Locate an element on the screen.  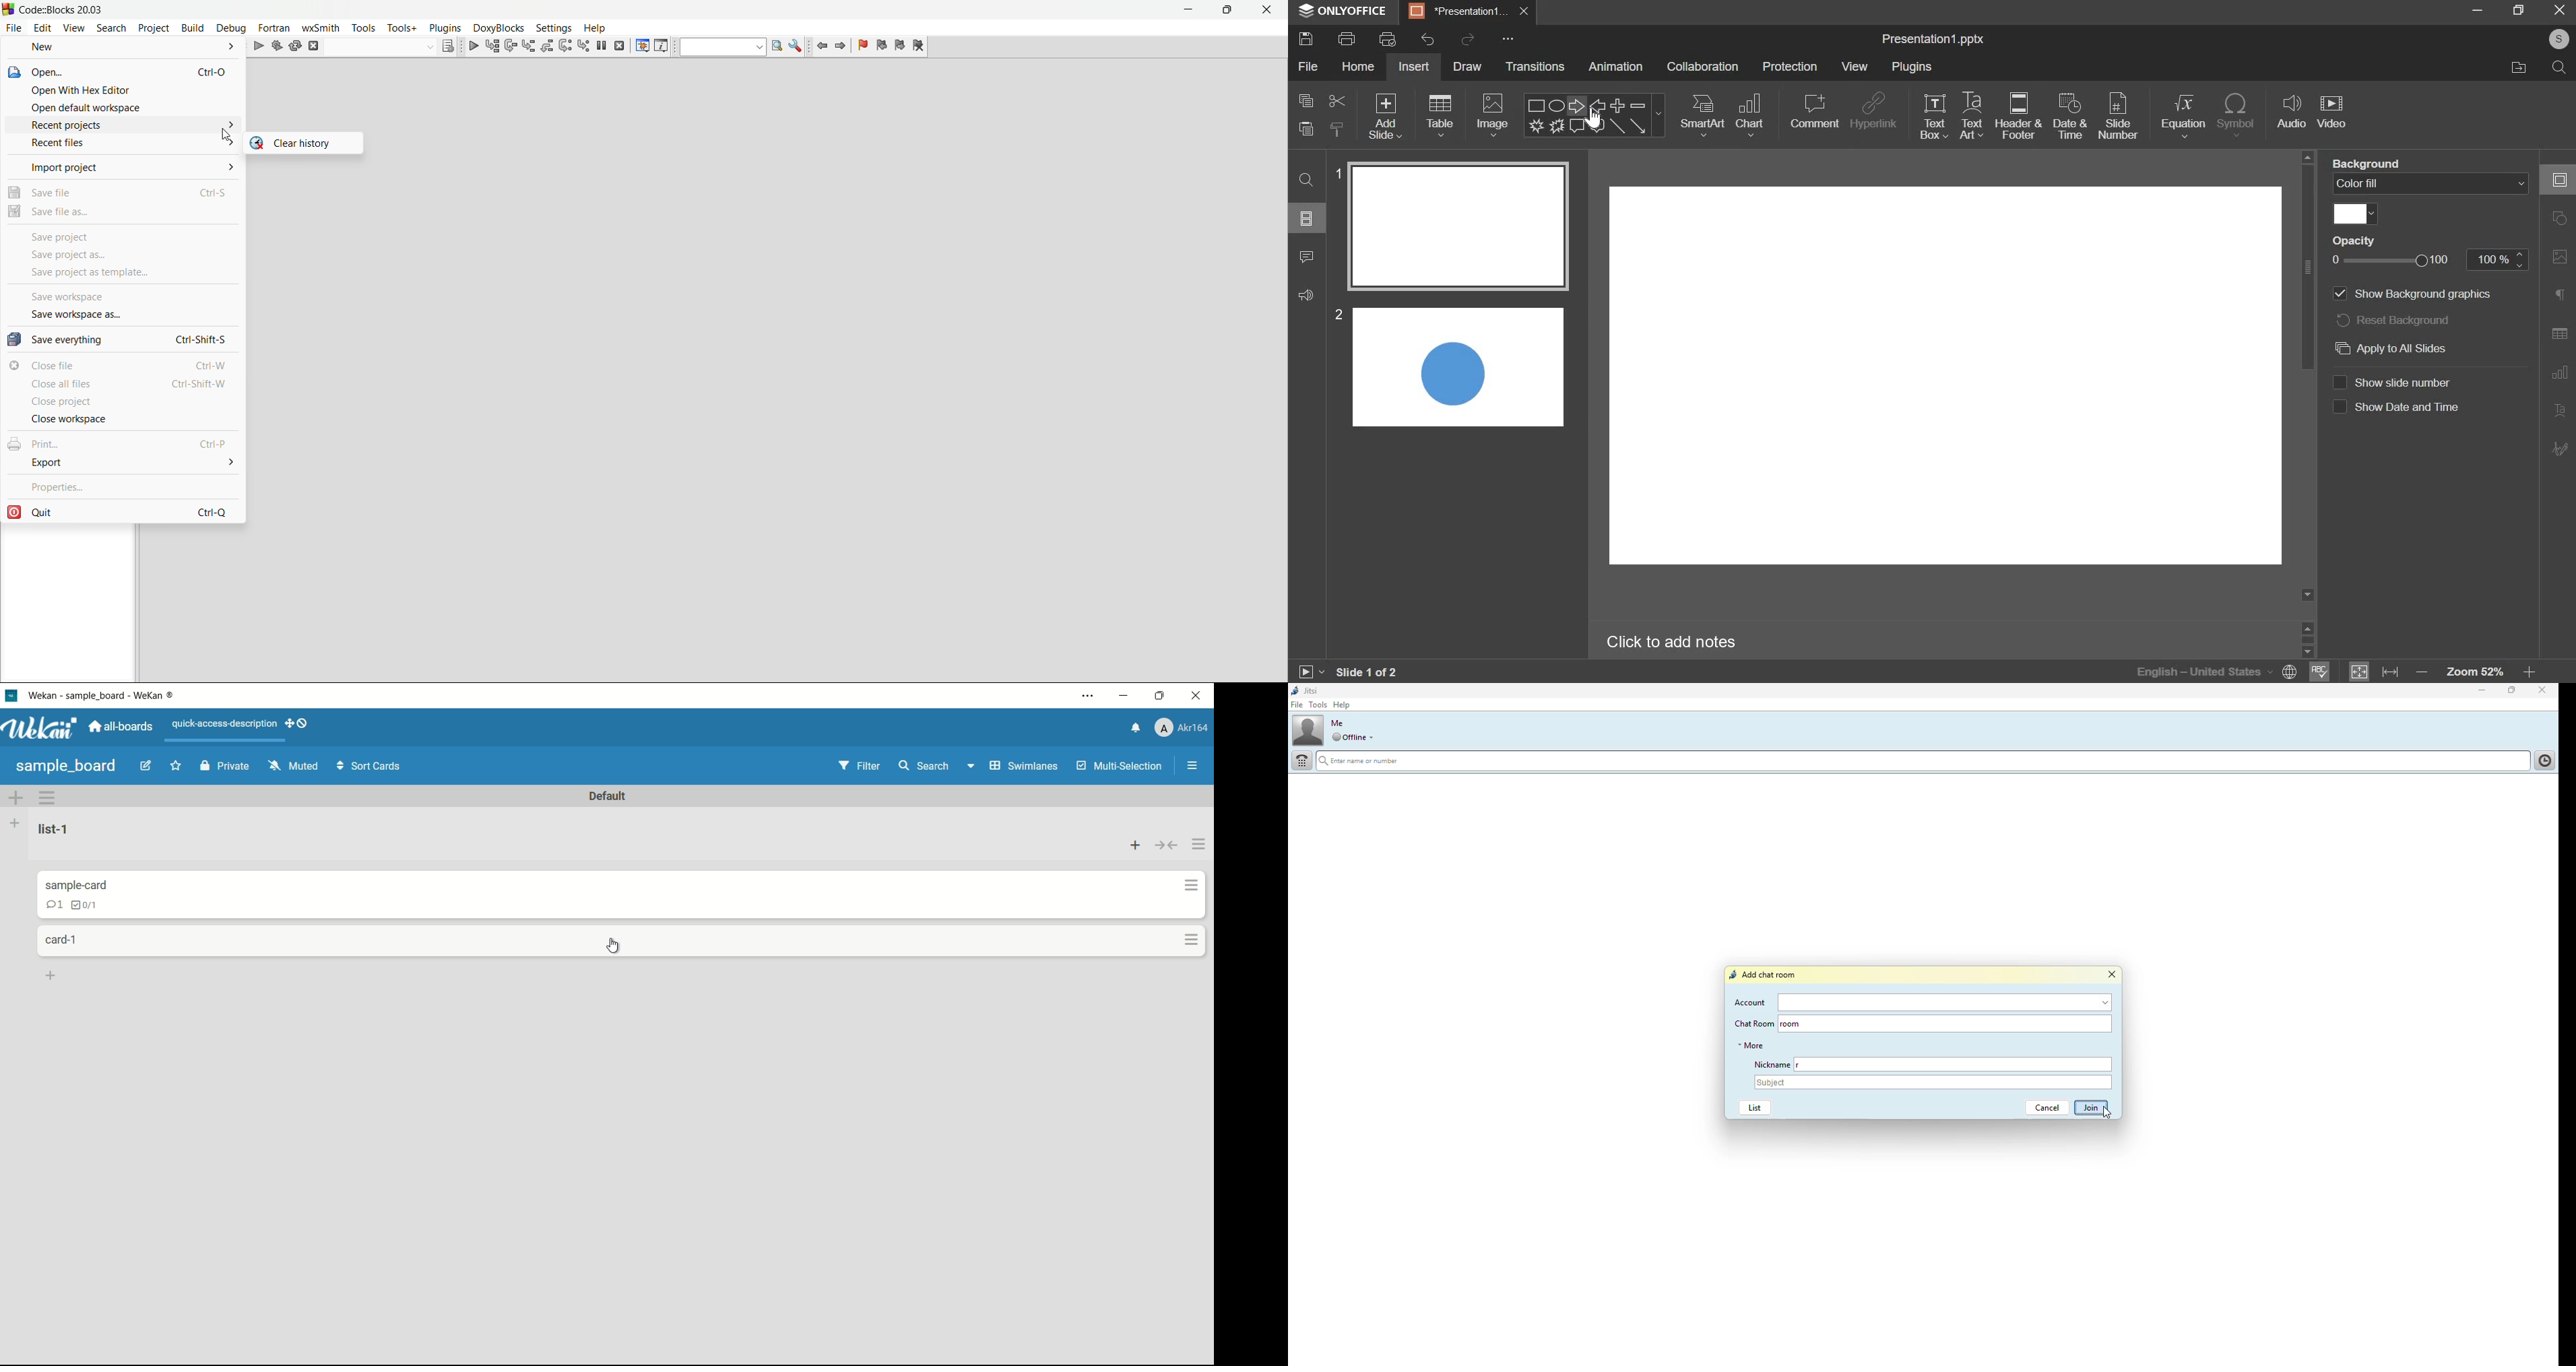
all-boards is located at coordinates (121, 727).